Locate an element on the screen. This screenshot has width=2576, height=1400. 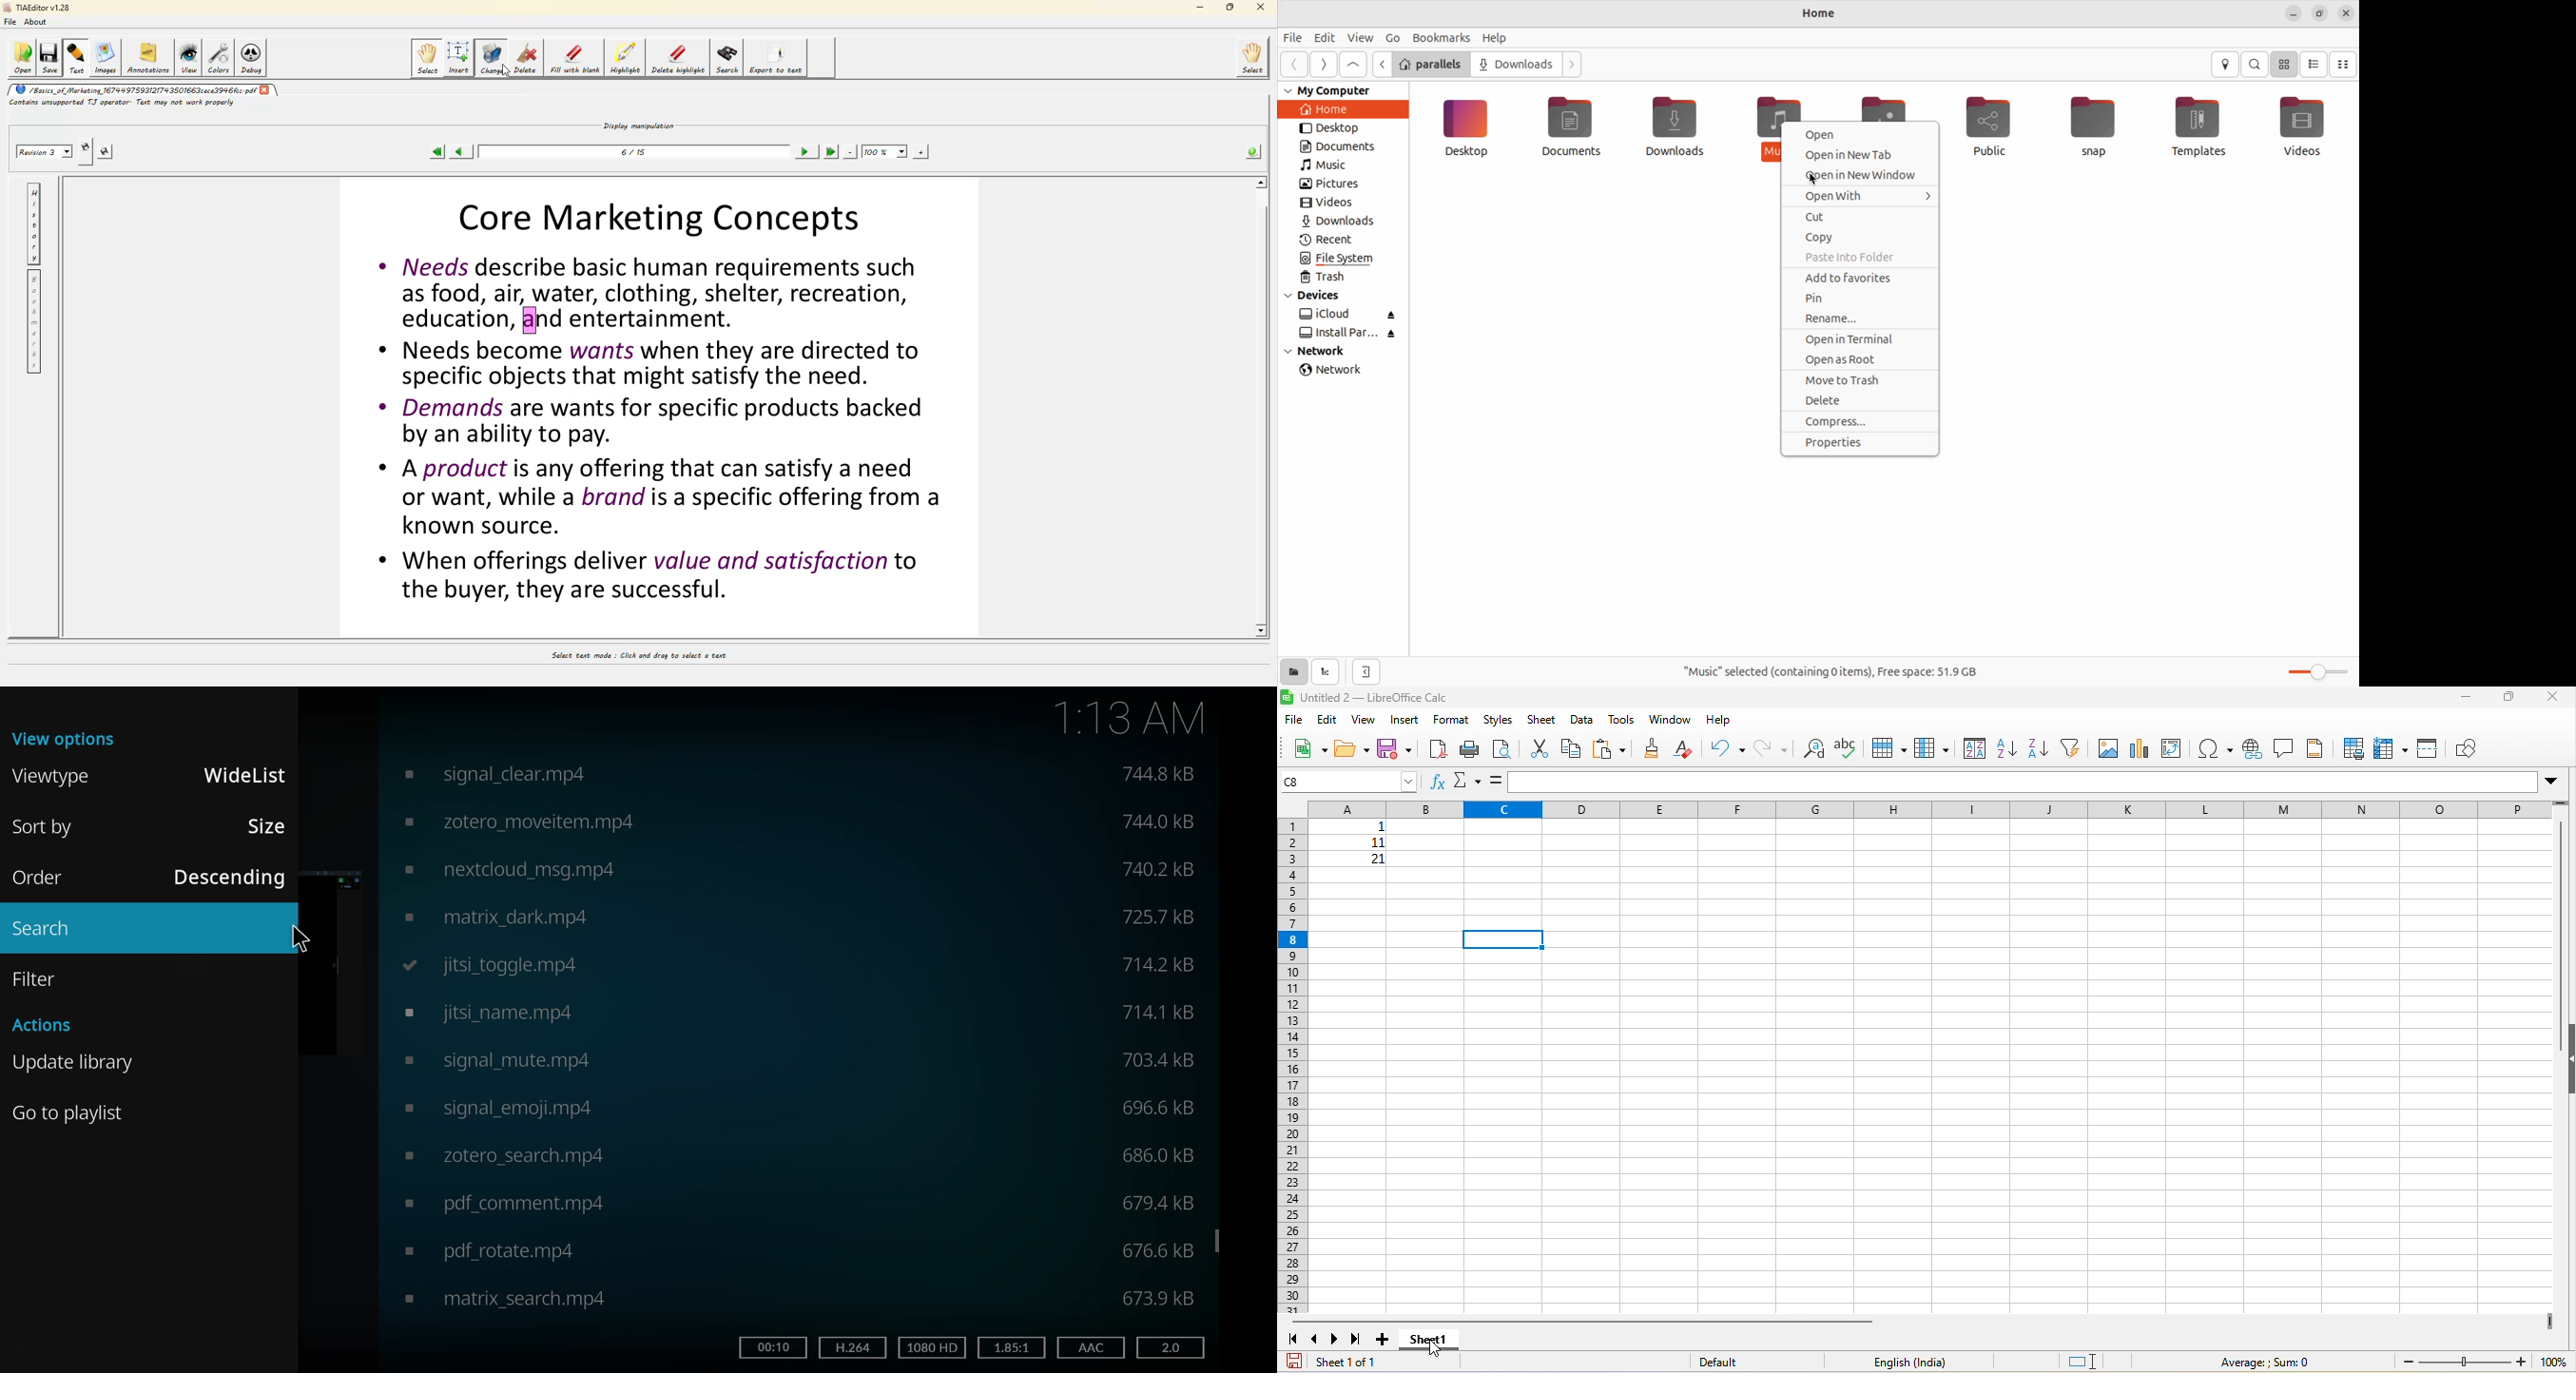
recent is located at coordinates (1334, 240).